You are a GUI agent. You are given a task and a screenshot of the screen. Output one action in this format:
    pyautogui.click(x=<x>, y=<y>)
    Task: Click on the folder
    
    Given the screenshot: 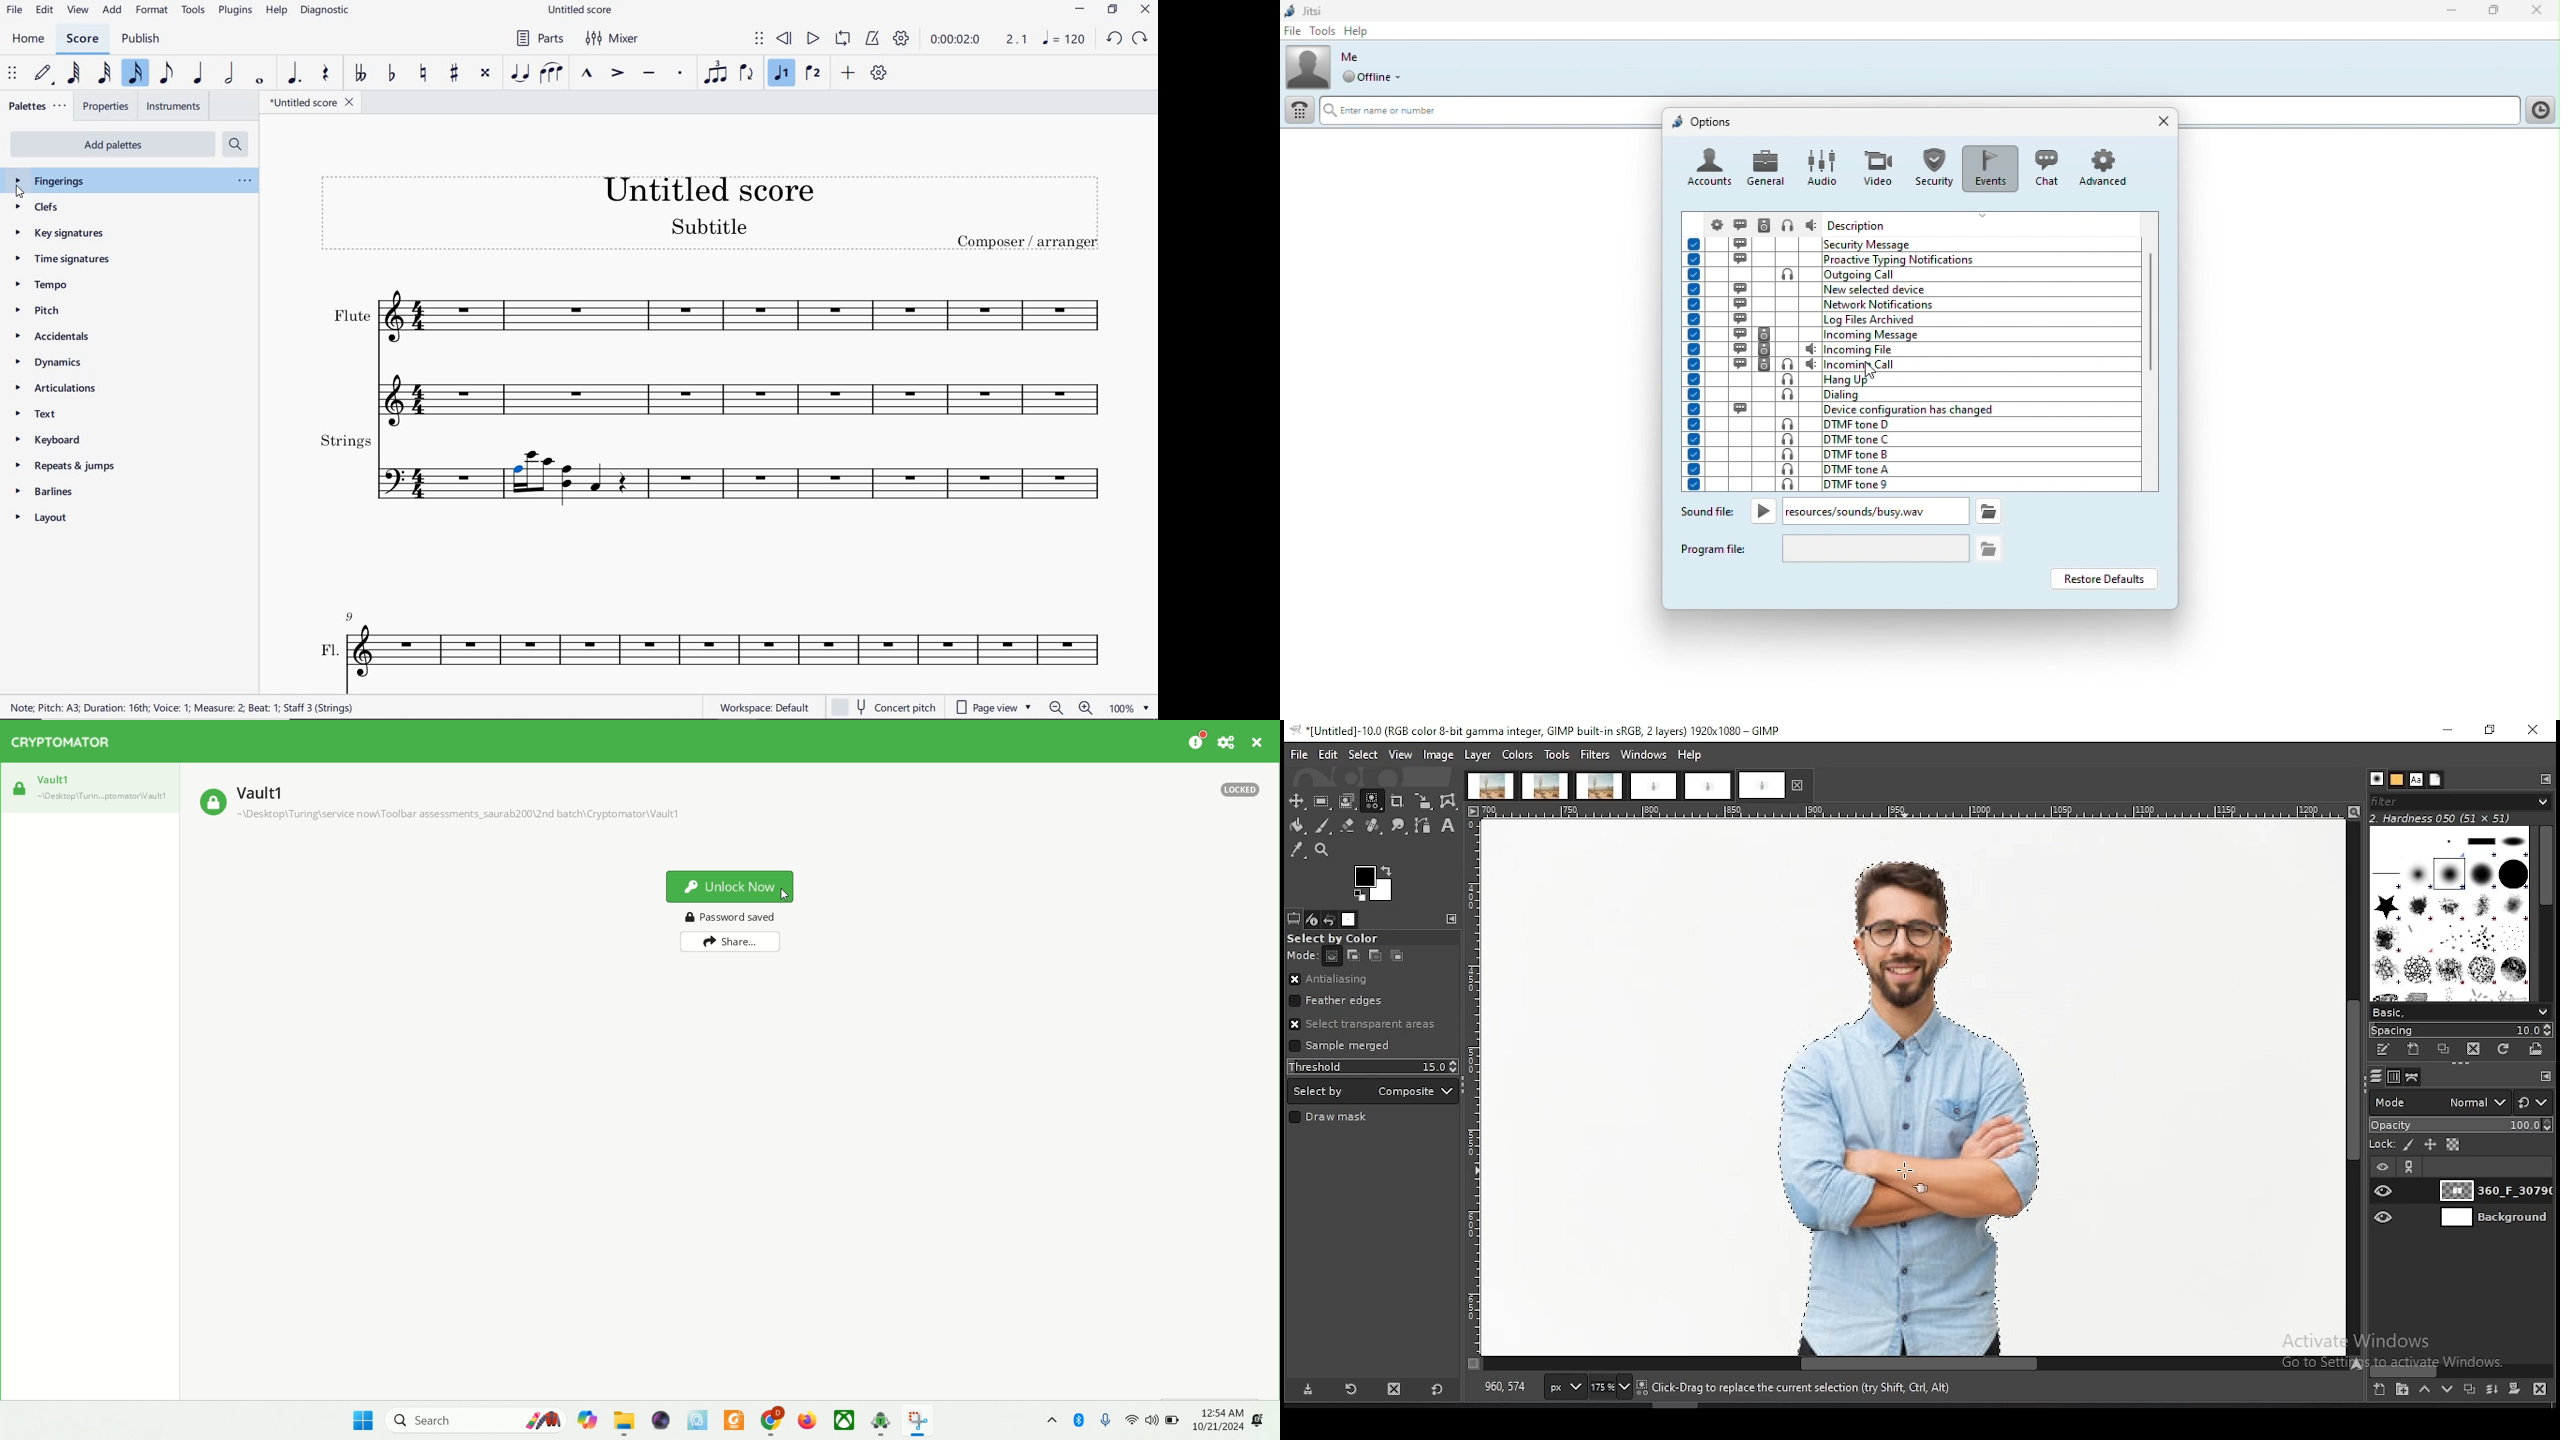 What is the action you would take?
    pyautogui.click(x=625, y=1421)
    